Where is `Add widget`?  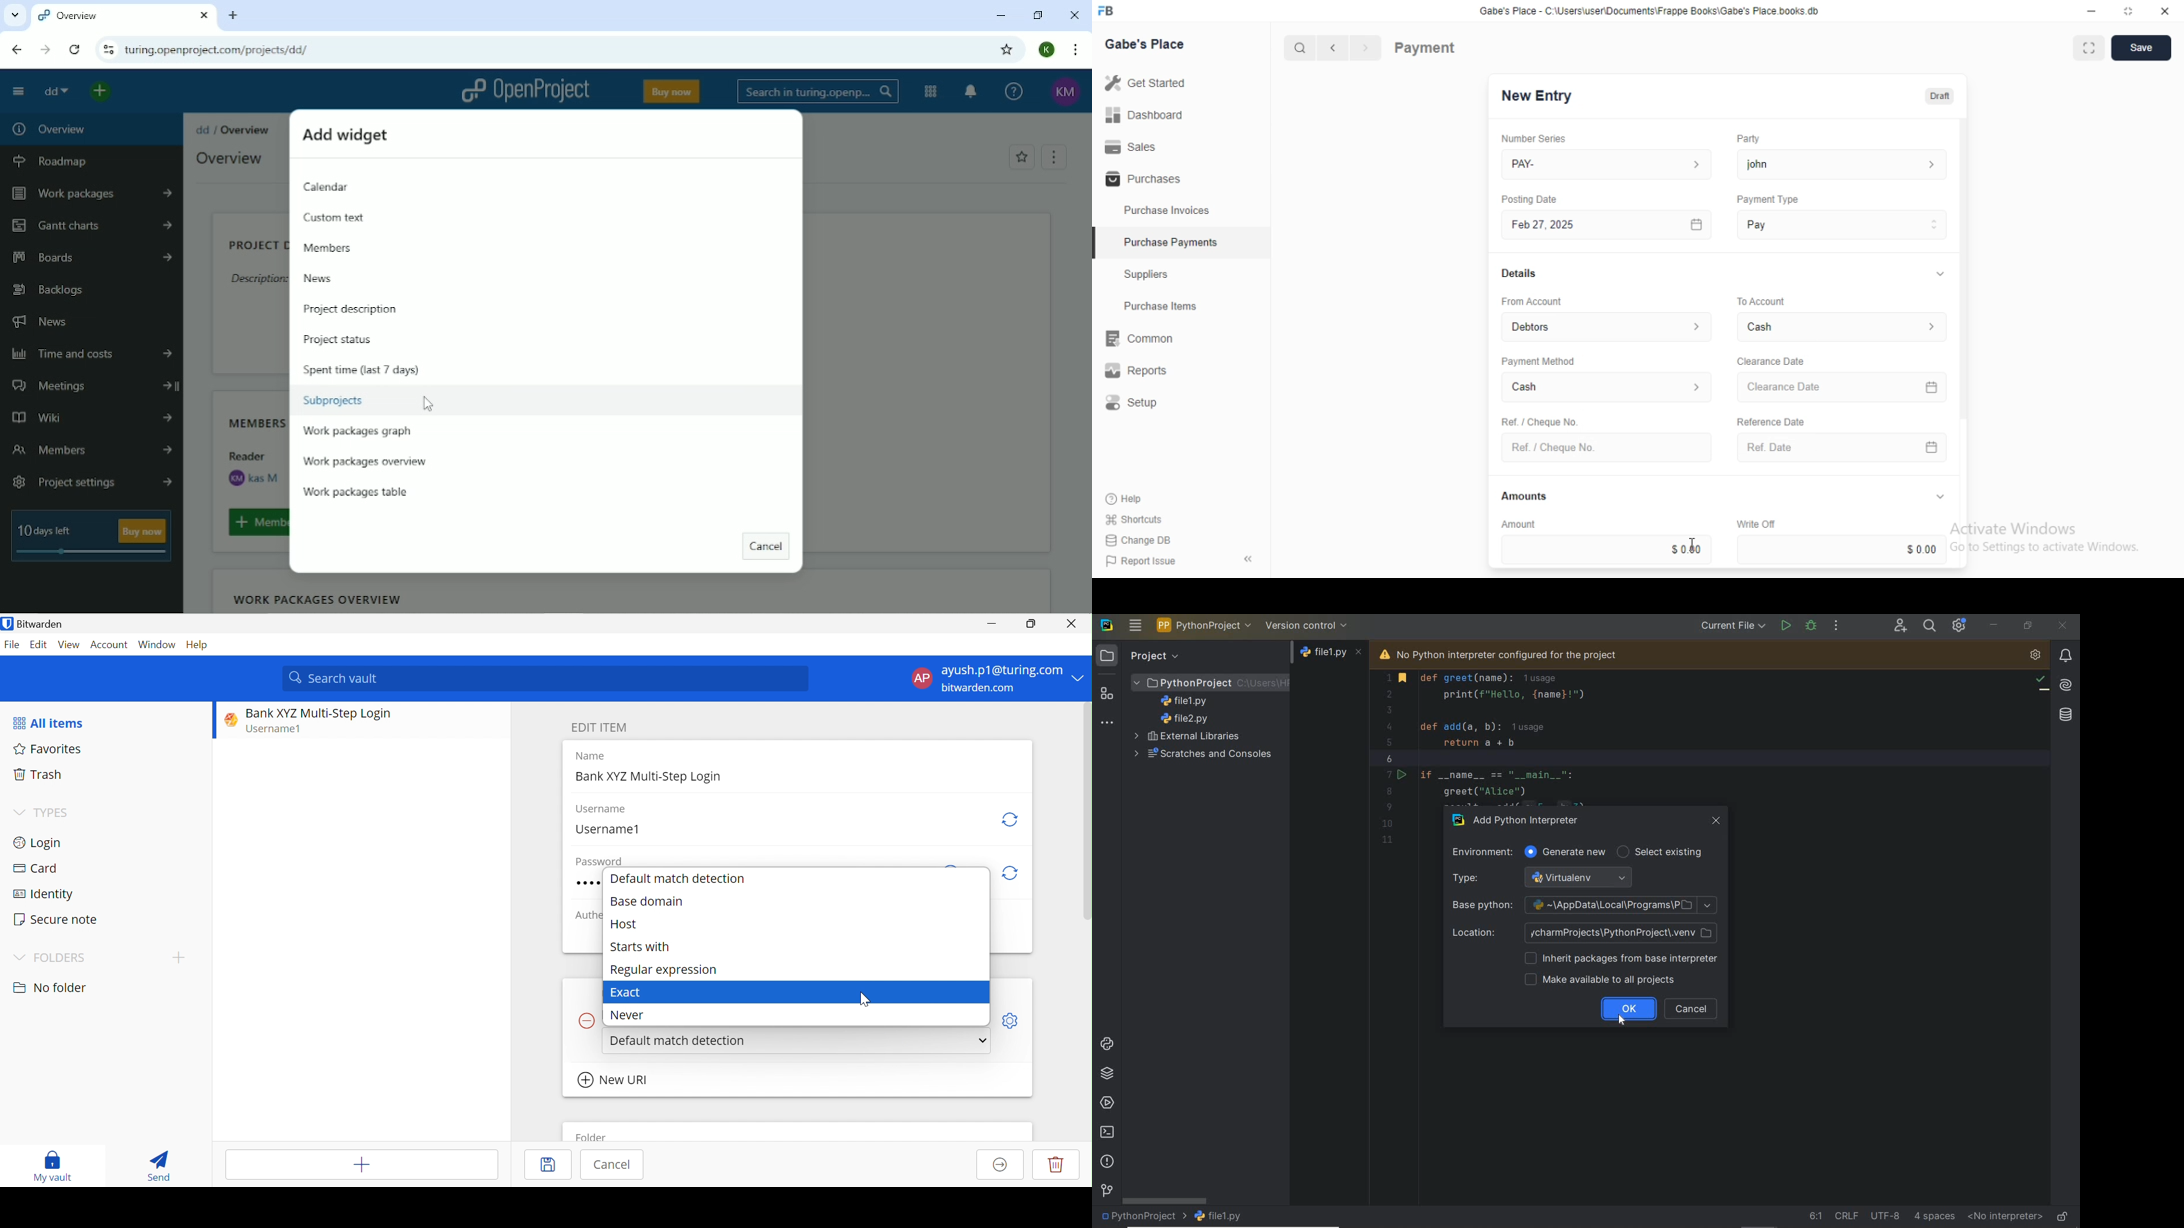
Add widget is located at coordinates (347, 135).